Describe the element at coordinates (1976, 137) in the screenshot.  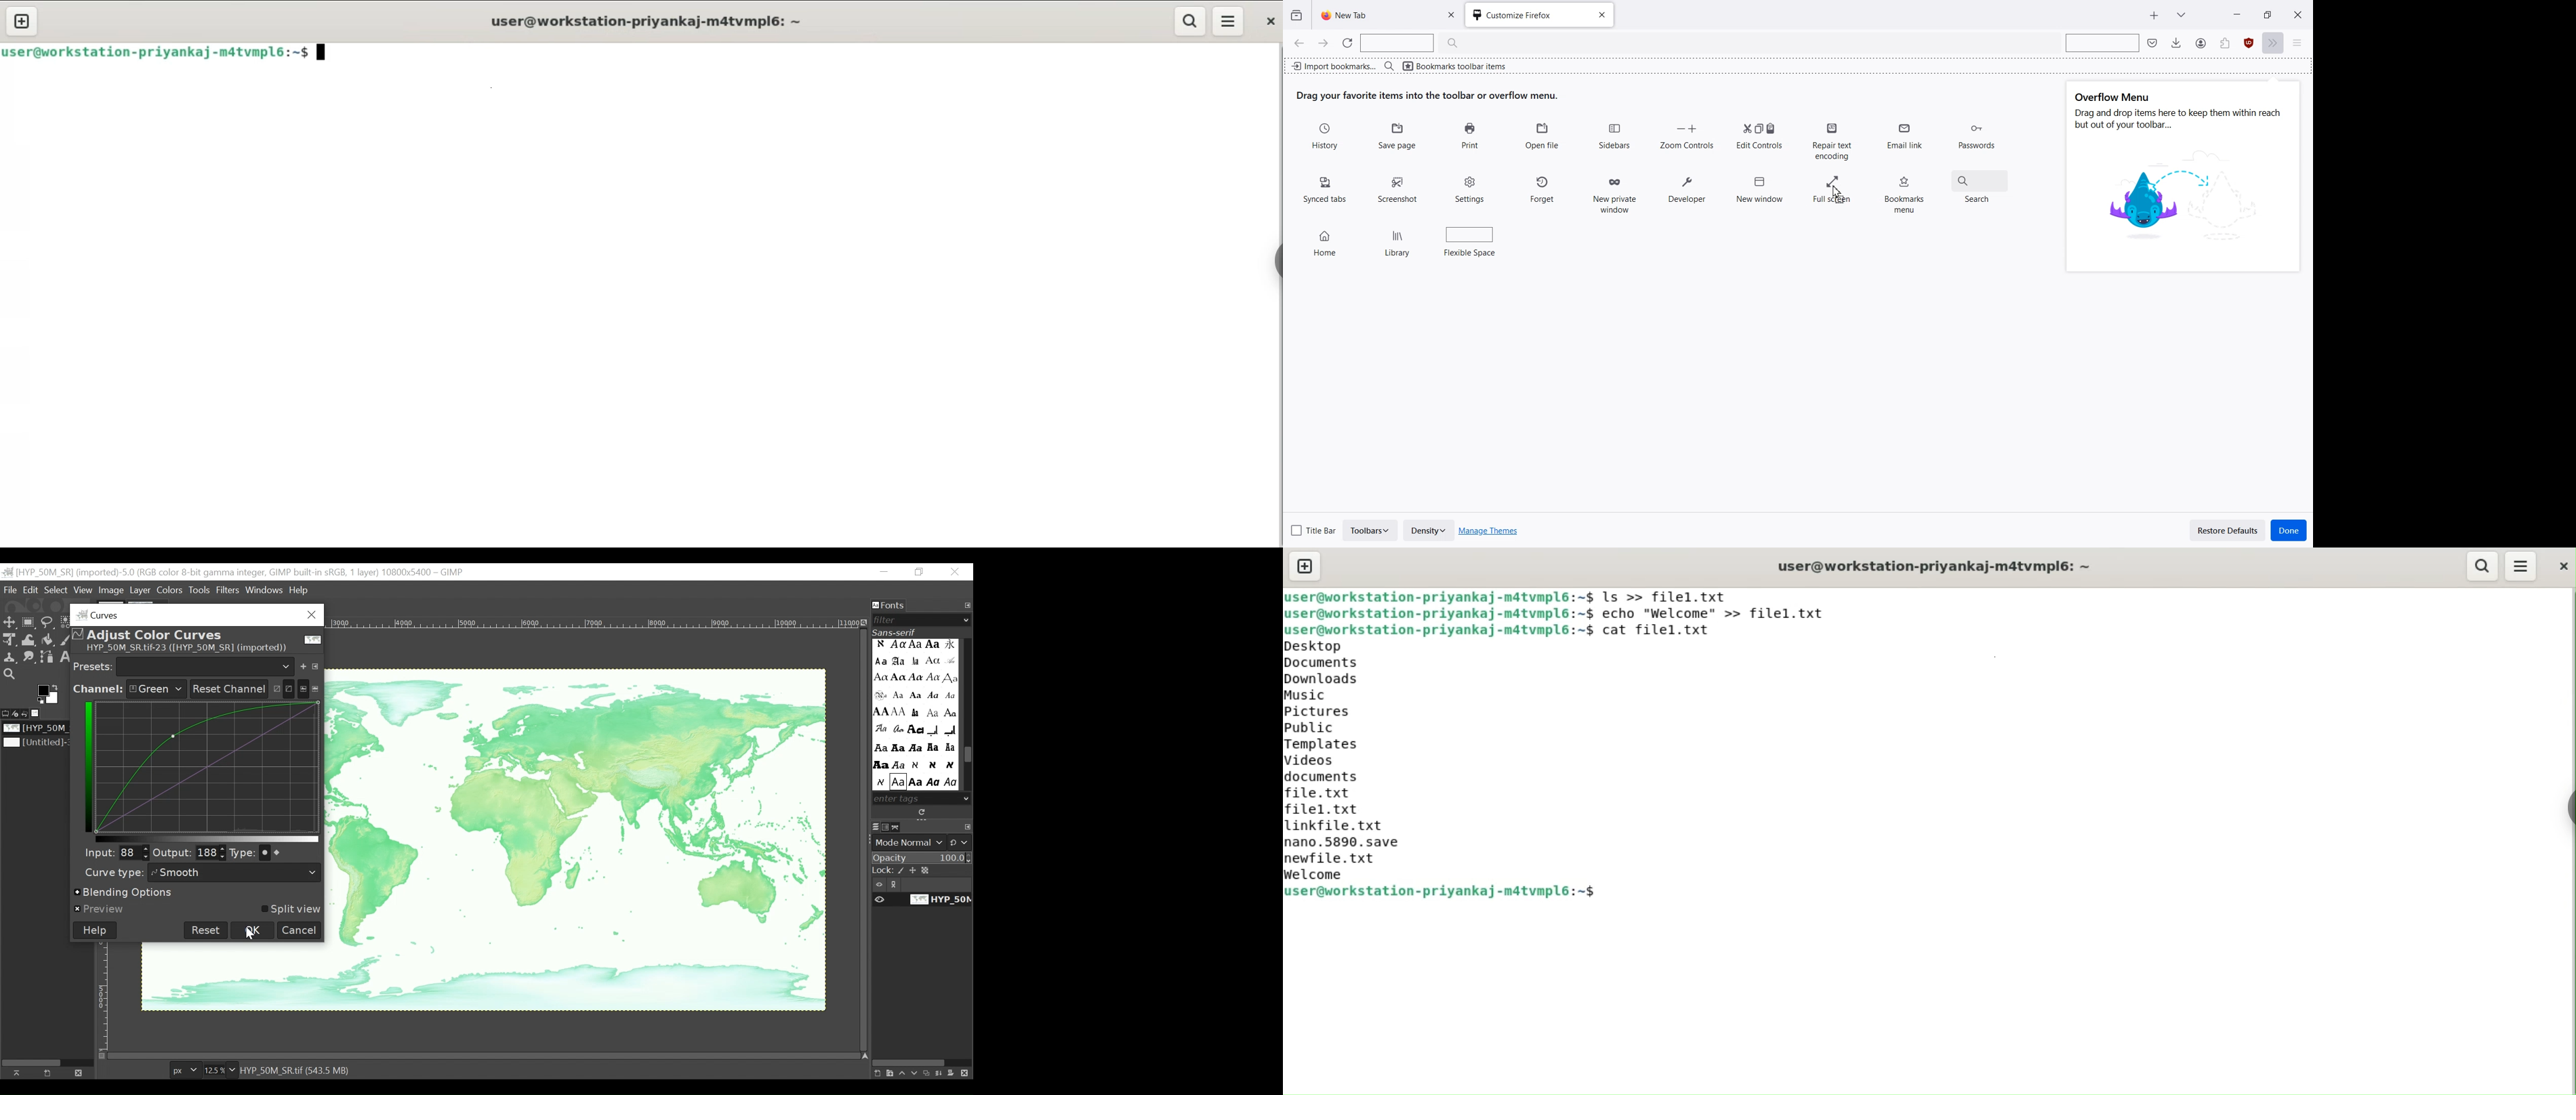
I see `Passwords` at that location.